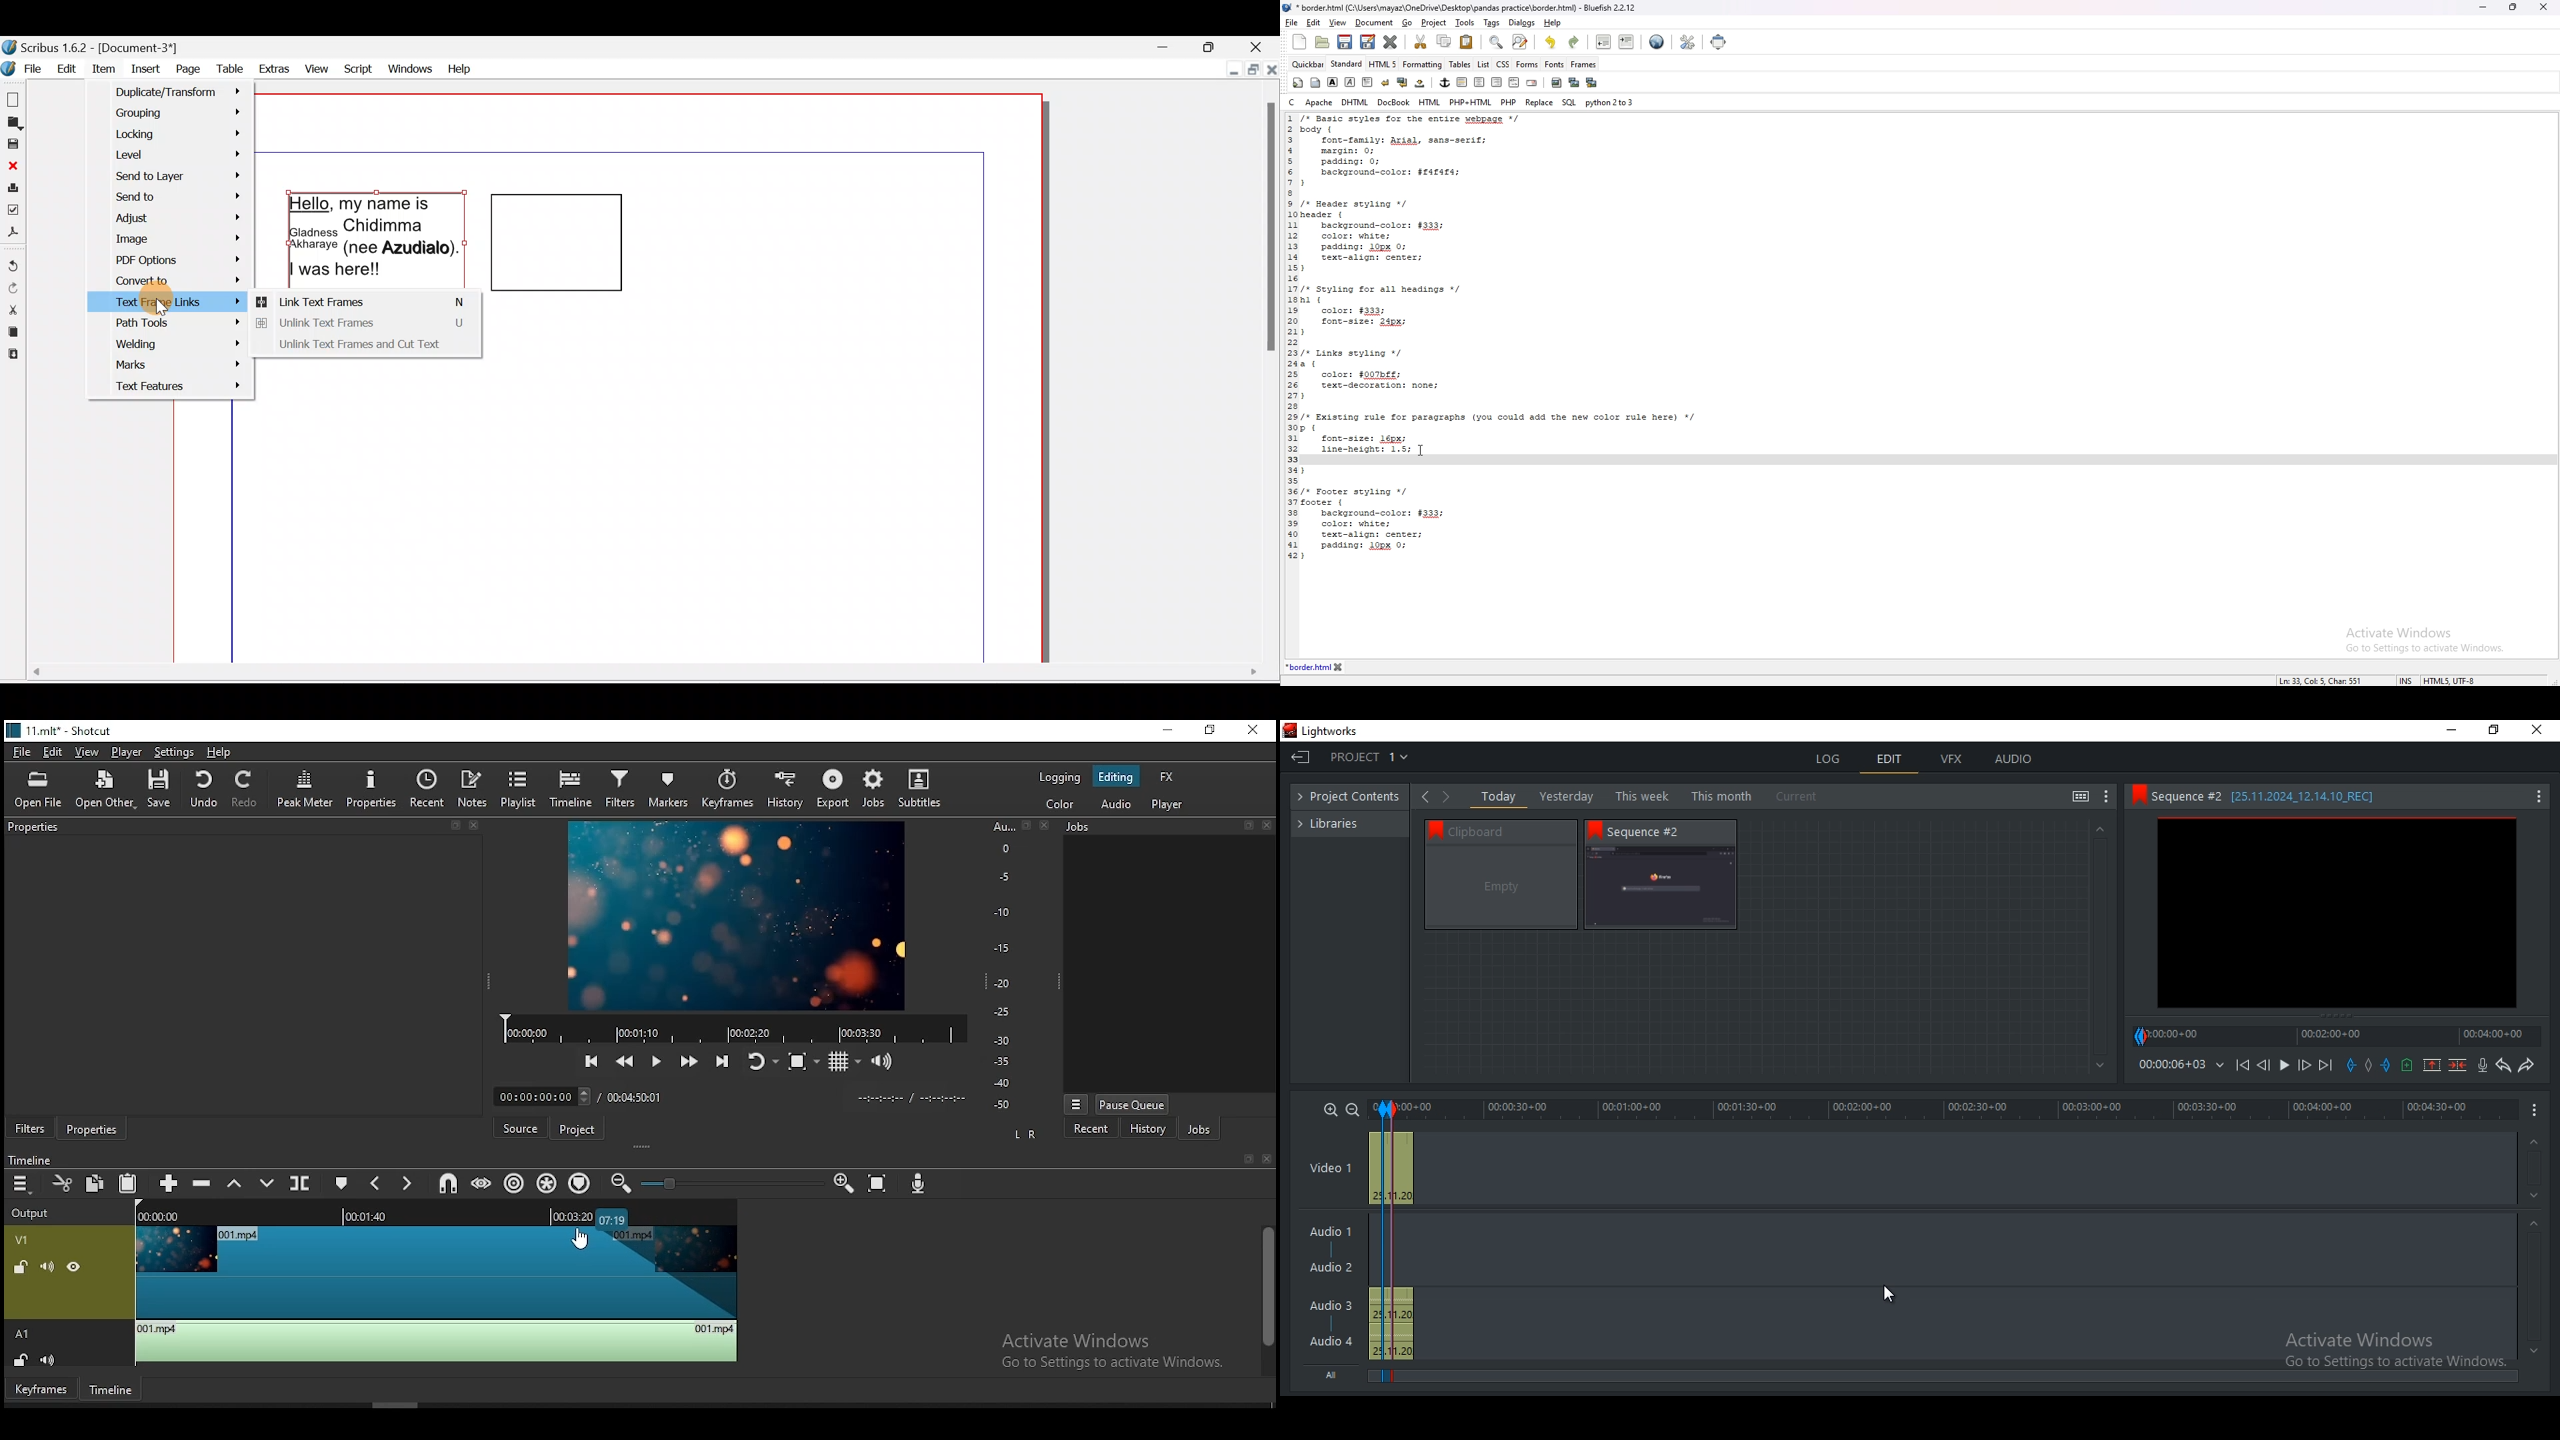 The image size is (2576, 1456). I want to click on project, so click(1433, 23).